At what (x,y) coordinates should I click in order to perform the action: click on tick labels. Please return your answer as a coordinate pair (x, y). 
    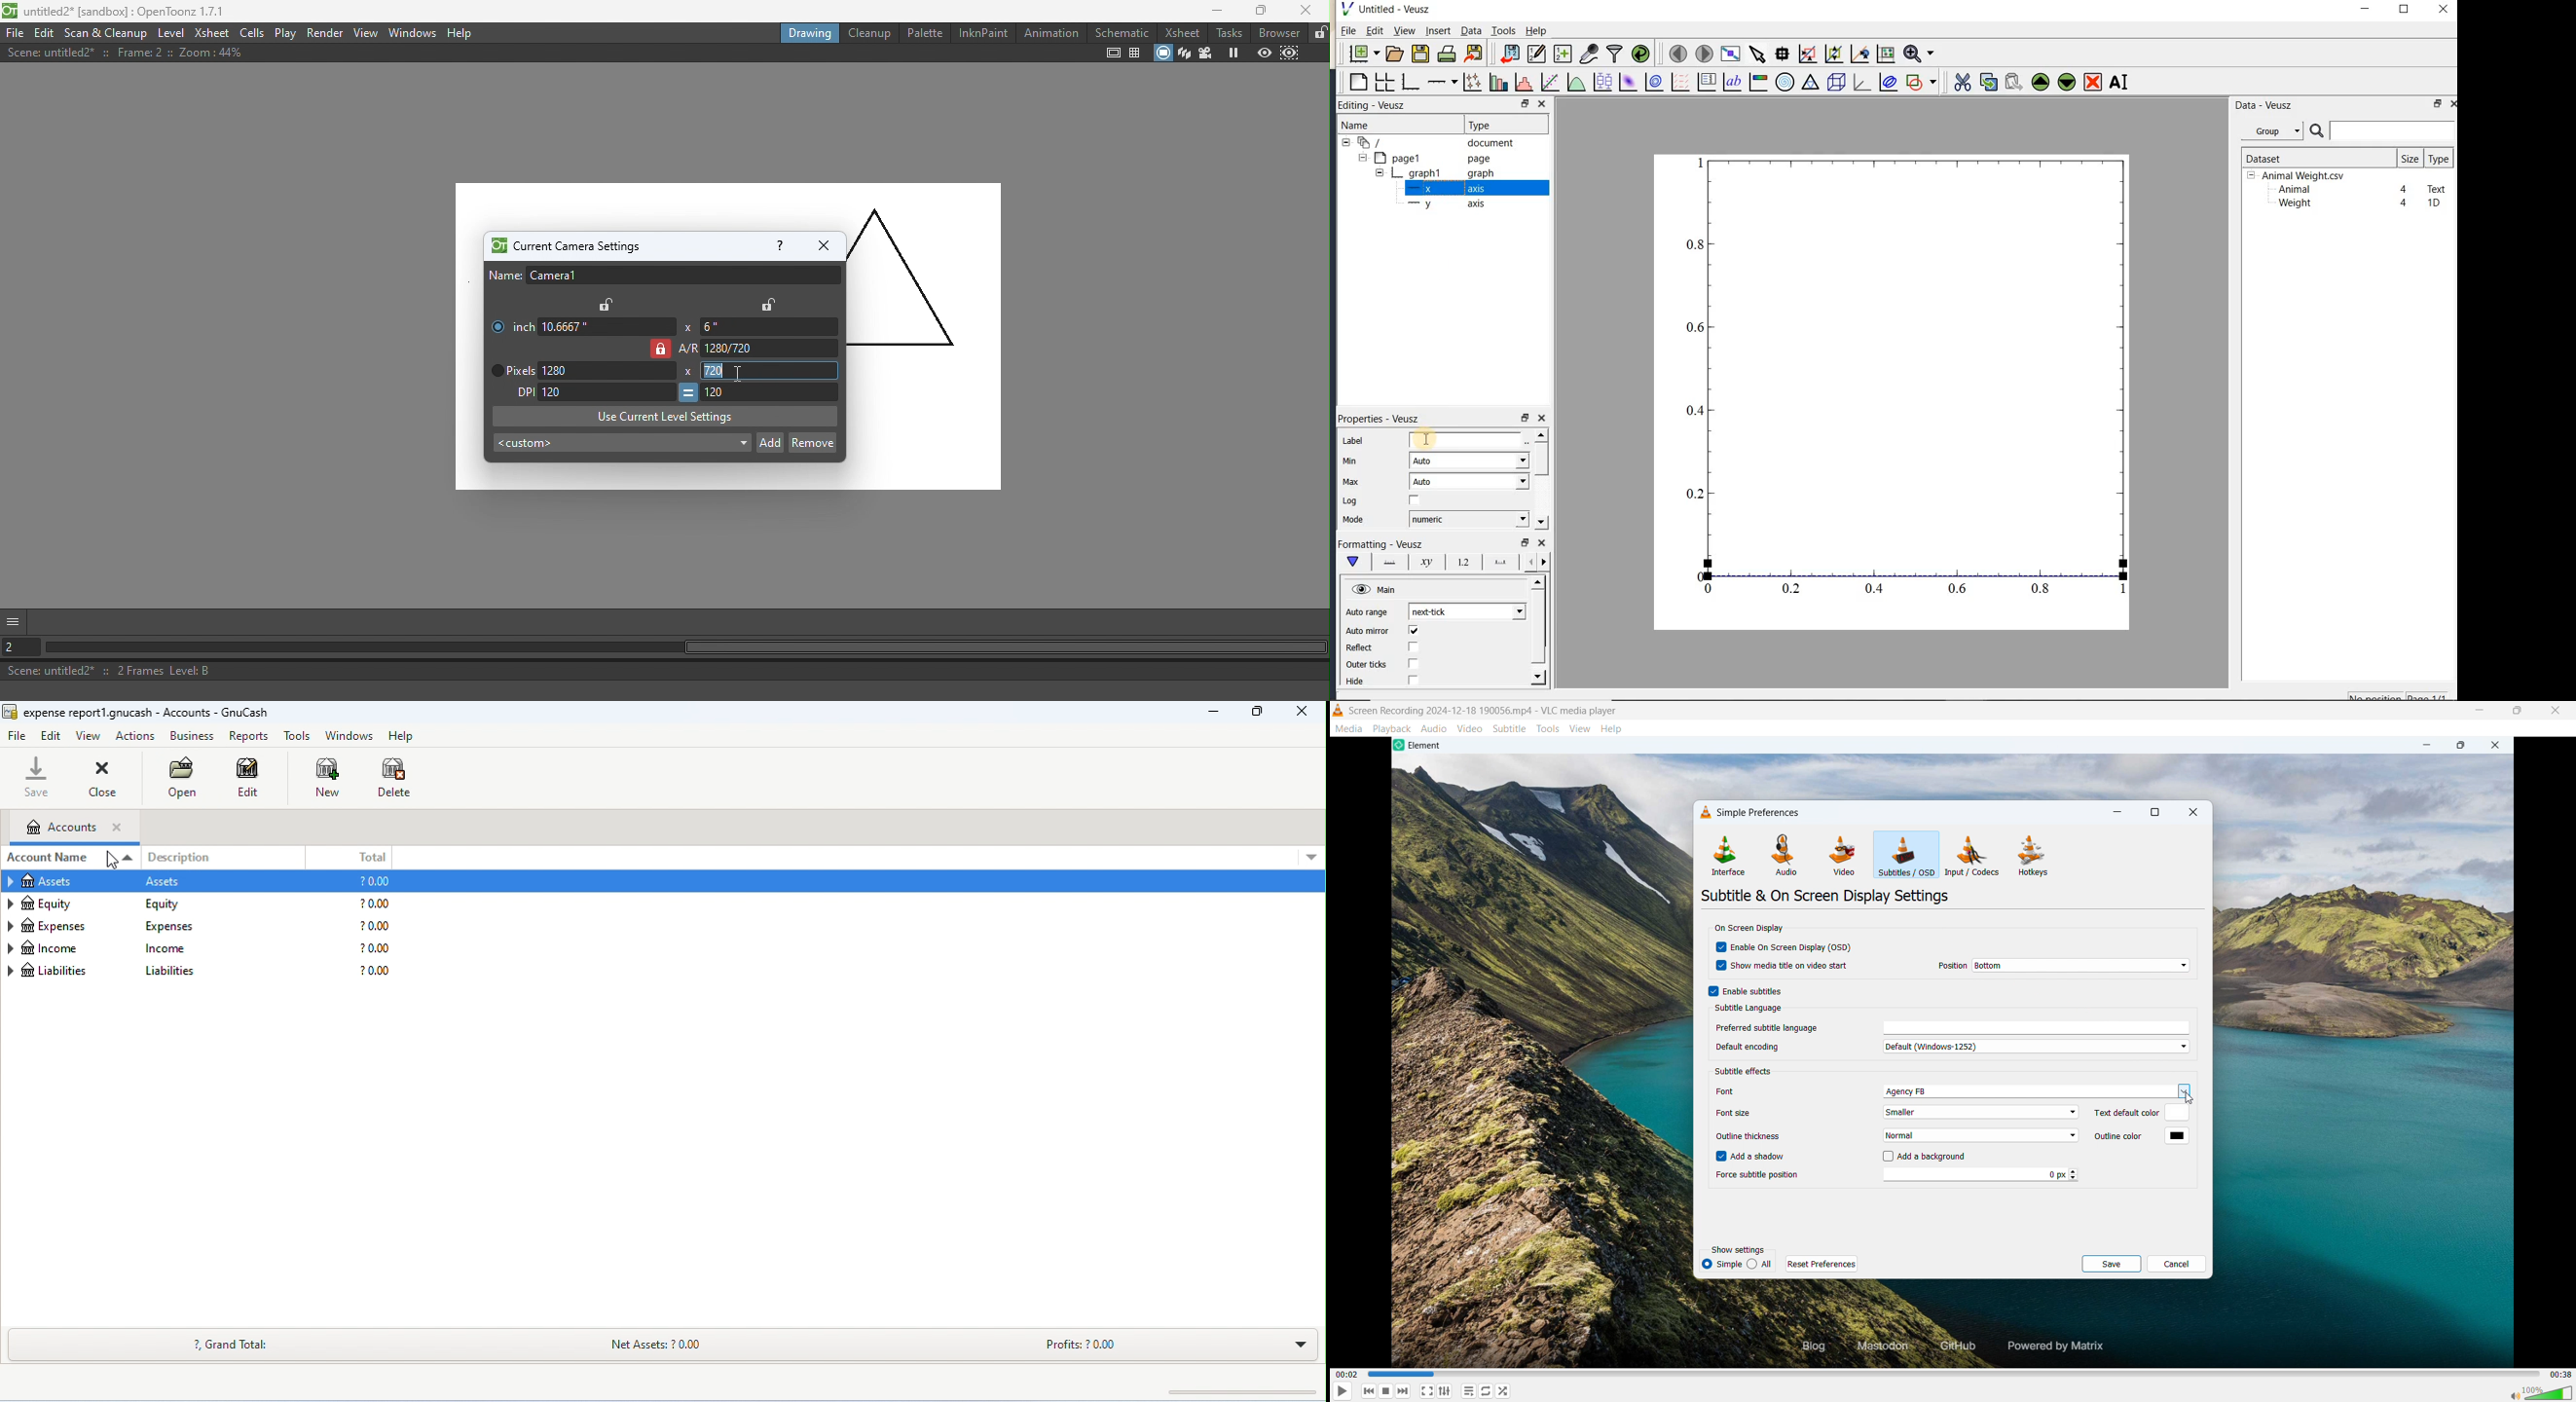
    Looking at the image, I should click on (1461, 561).